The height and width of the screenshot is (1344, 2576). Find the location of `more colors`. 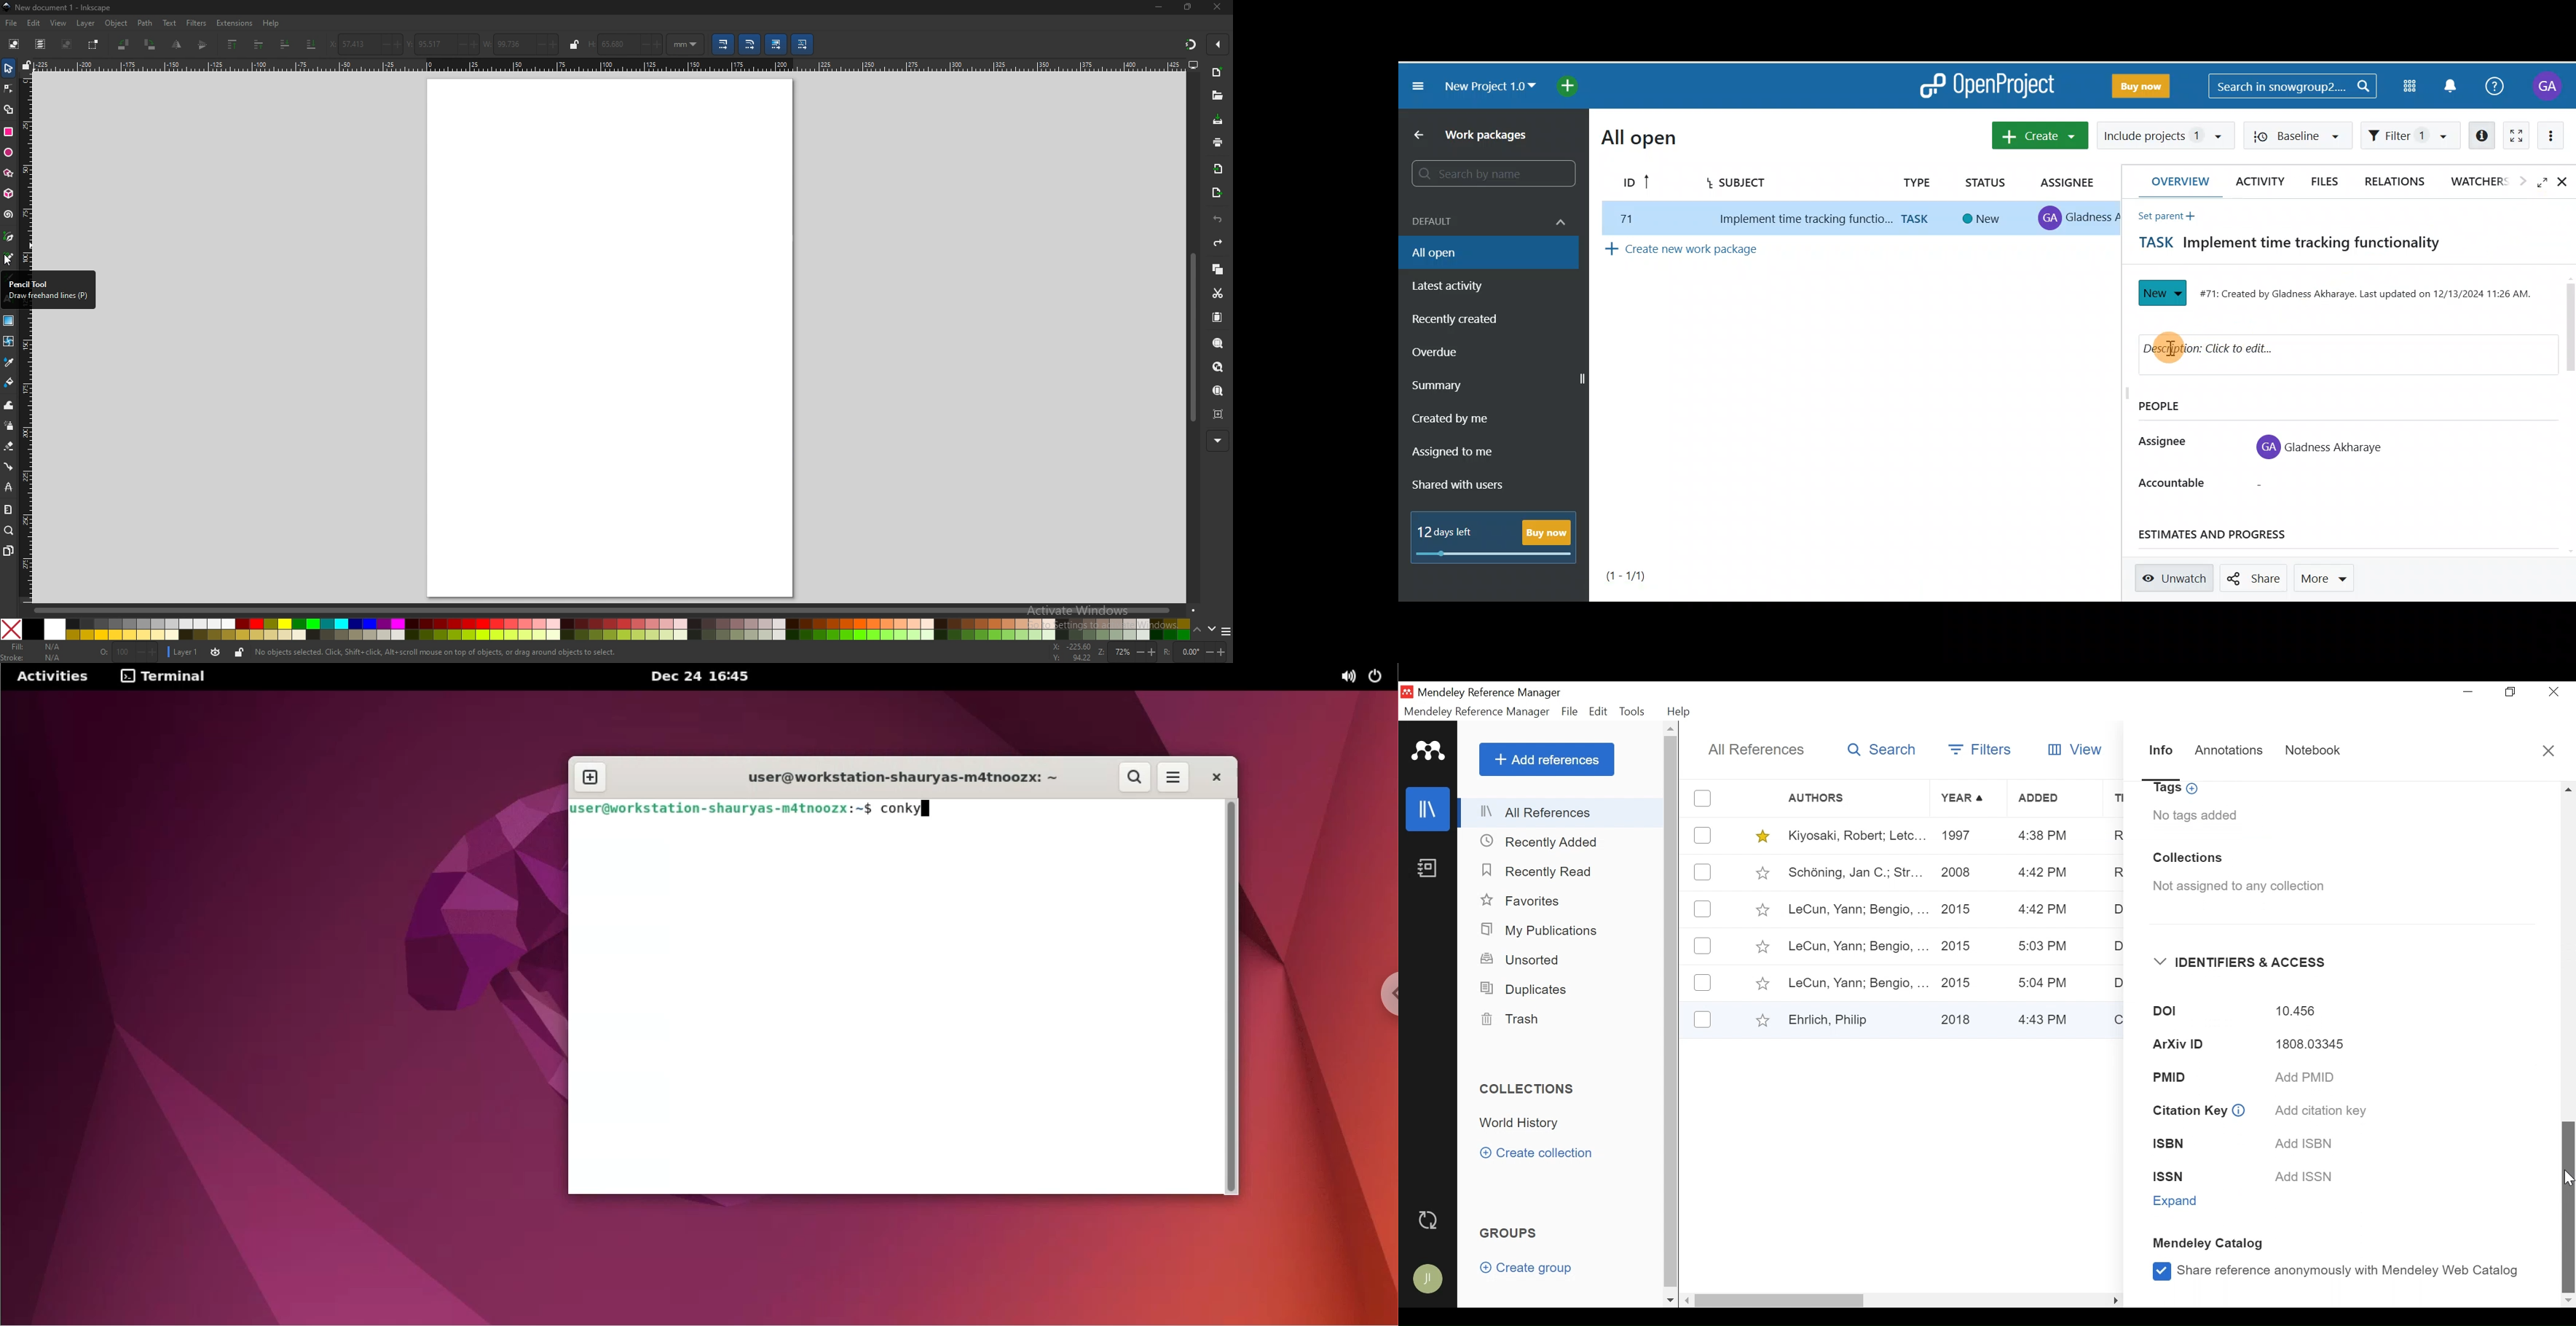

more colors is located at coordinates (1225, 632).